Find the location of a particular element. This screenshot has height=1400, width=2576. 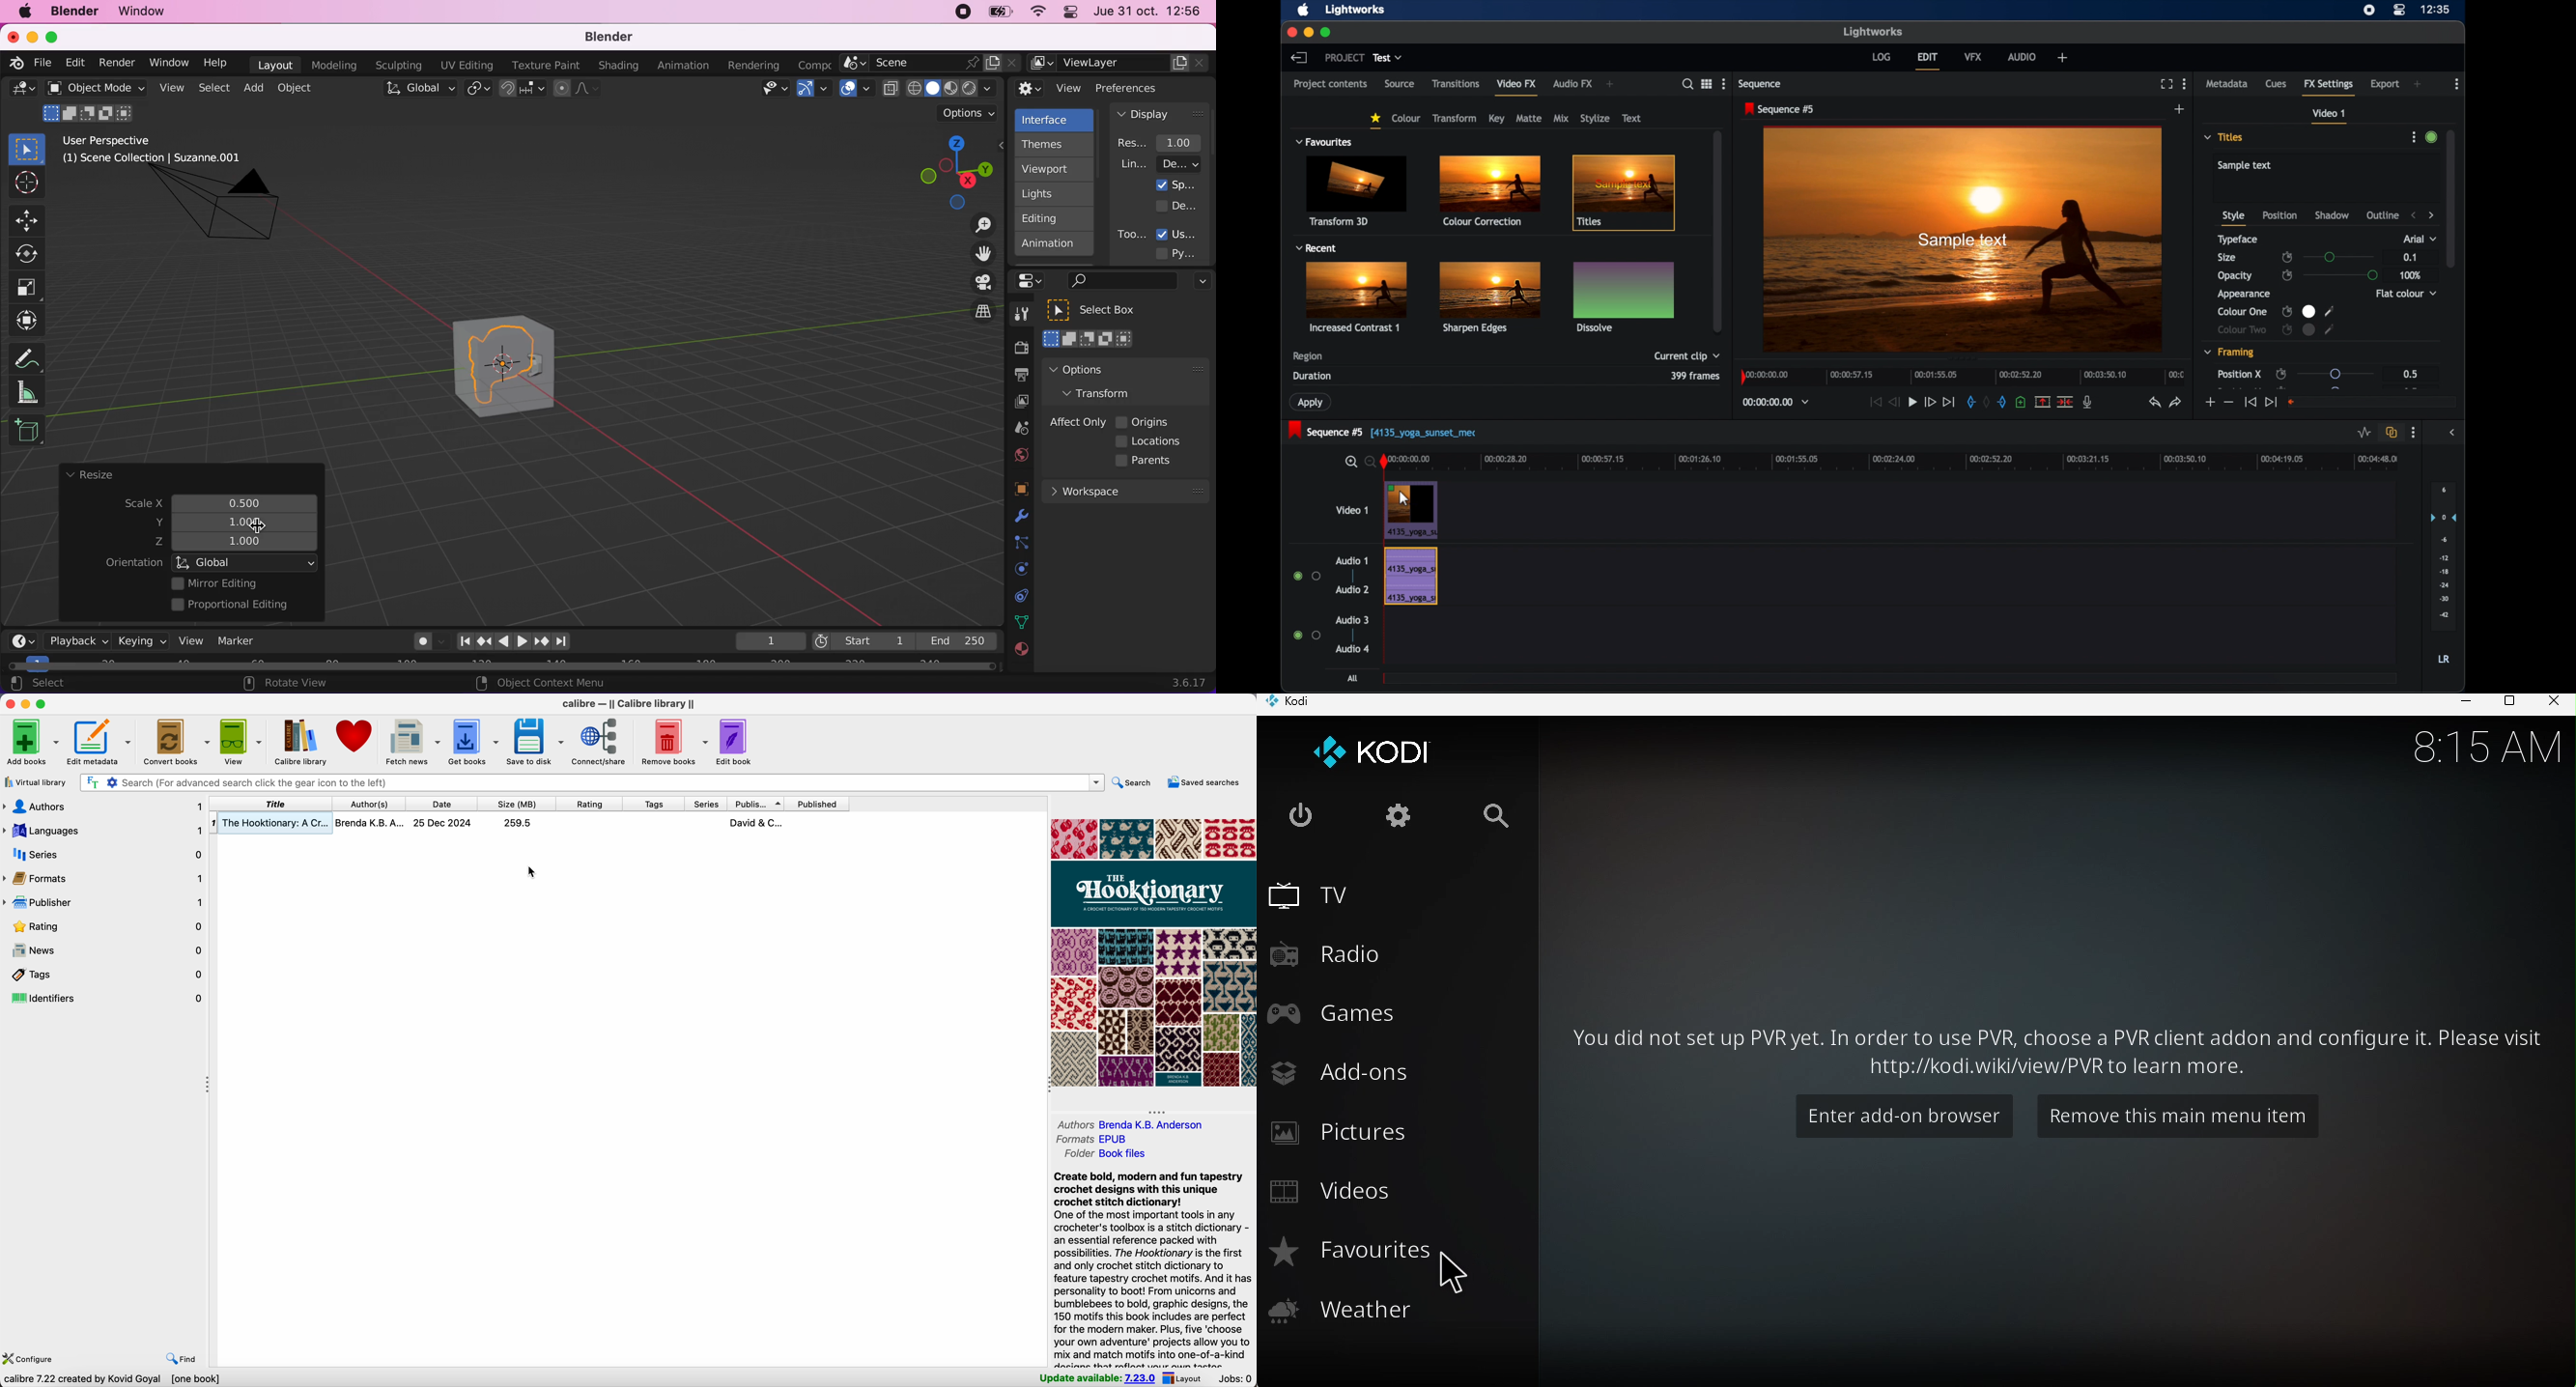

8:15 am is located at coordinates (2476, 745).